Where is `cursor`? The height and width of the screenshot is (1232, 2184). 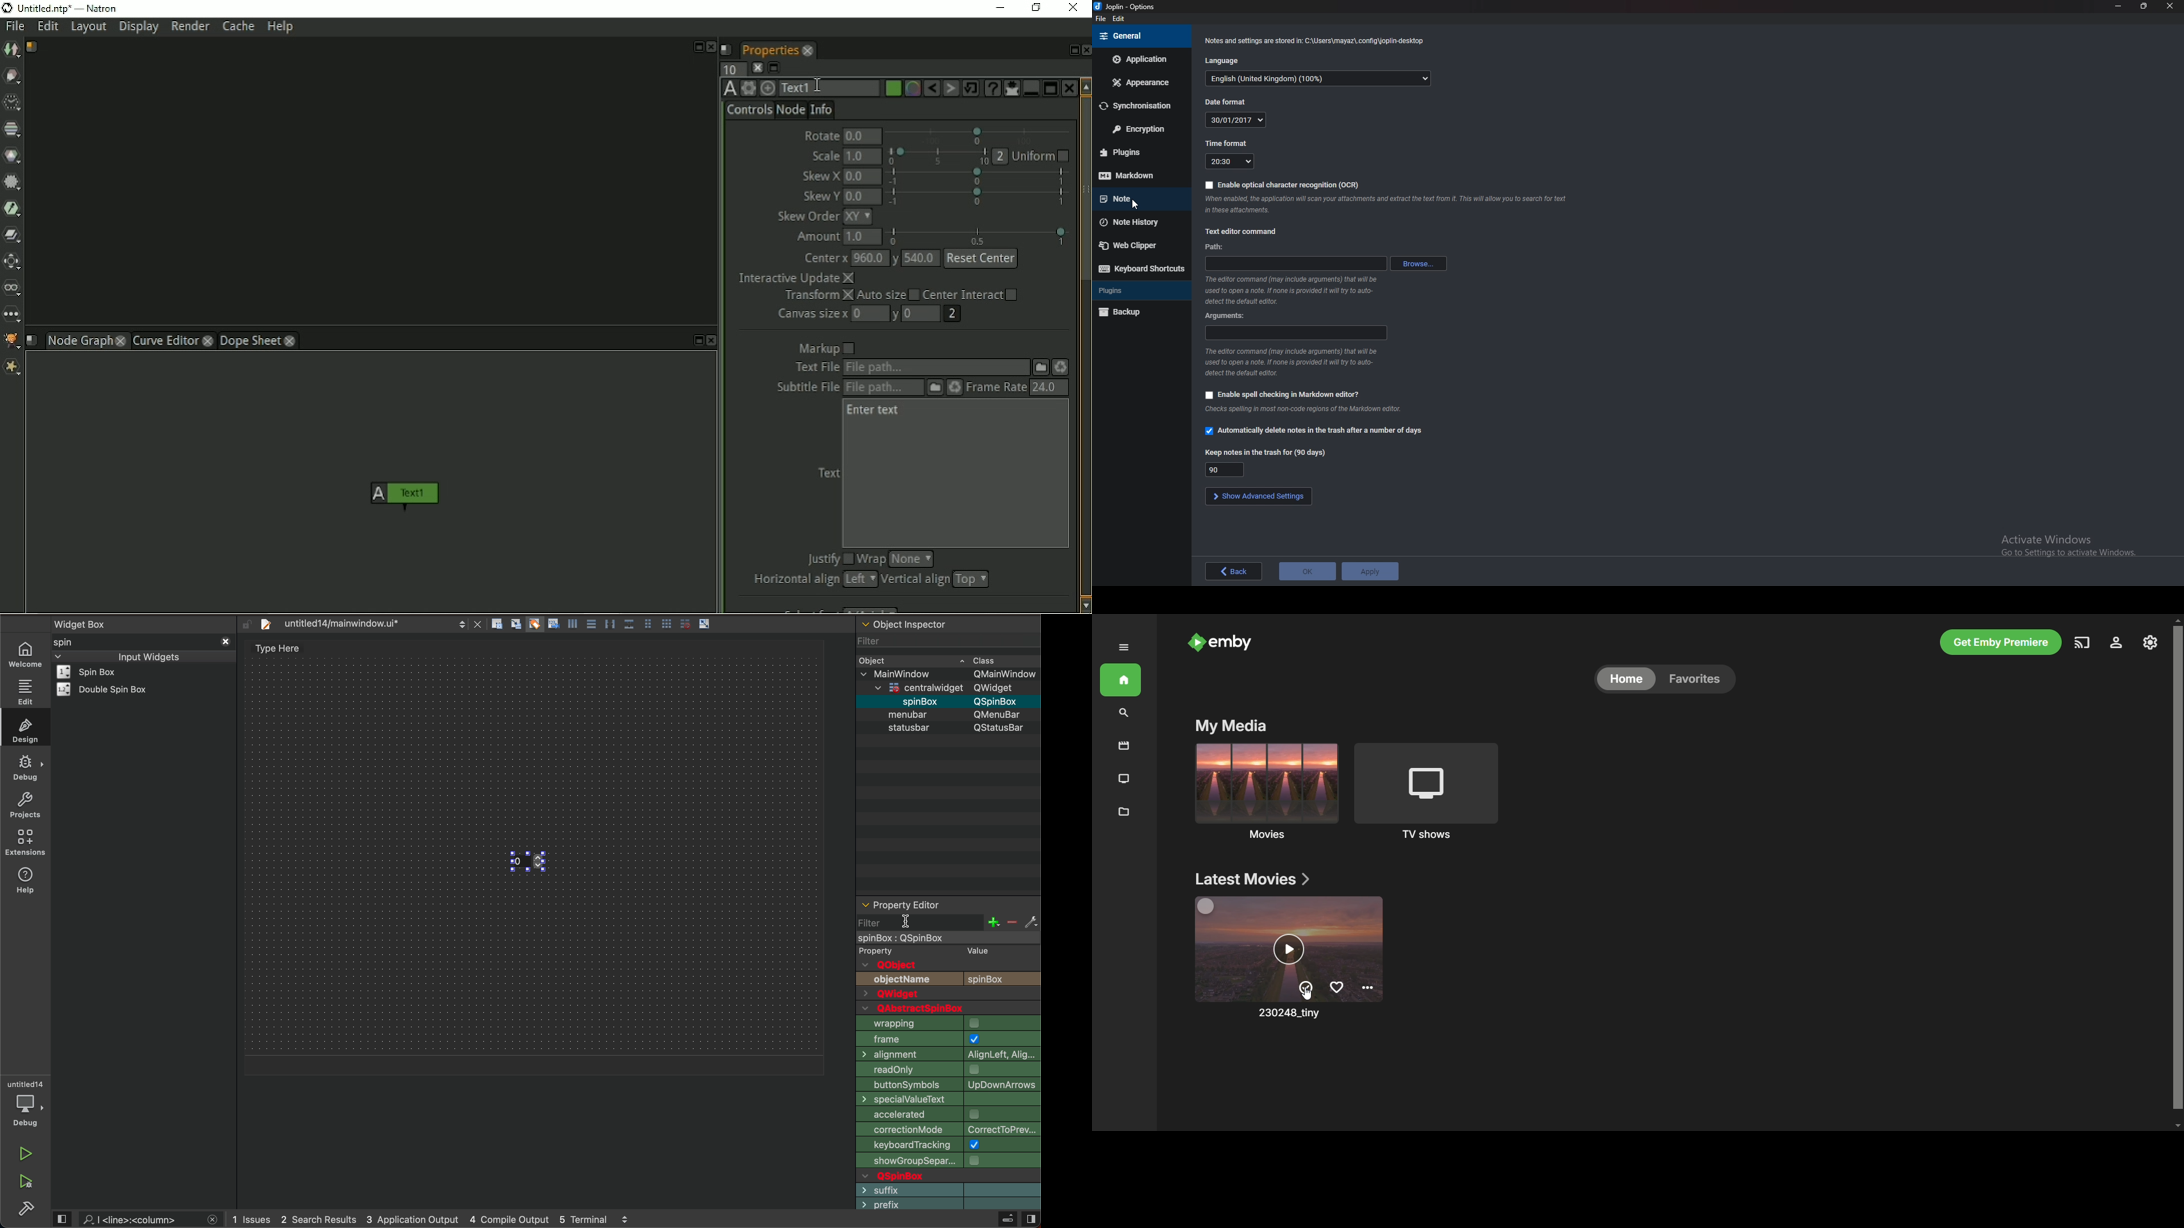 cursor is located at coordinates (1135, 206).